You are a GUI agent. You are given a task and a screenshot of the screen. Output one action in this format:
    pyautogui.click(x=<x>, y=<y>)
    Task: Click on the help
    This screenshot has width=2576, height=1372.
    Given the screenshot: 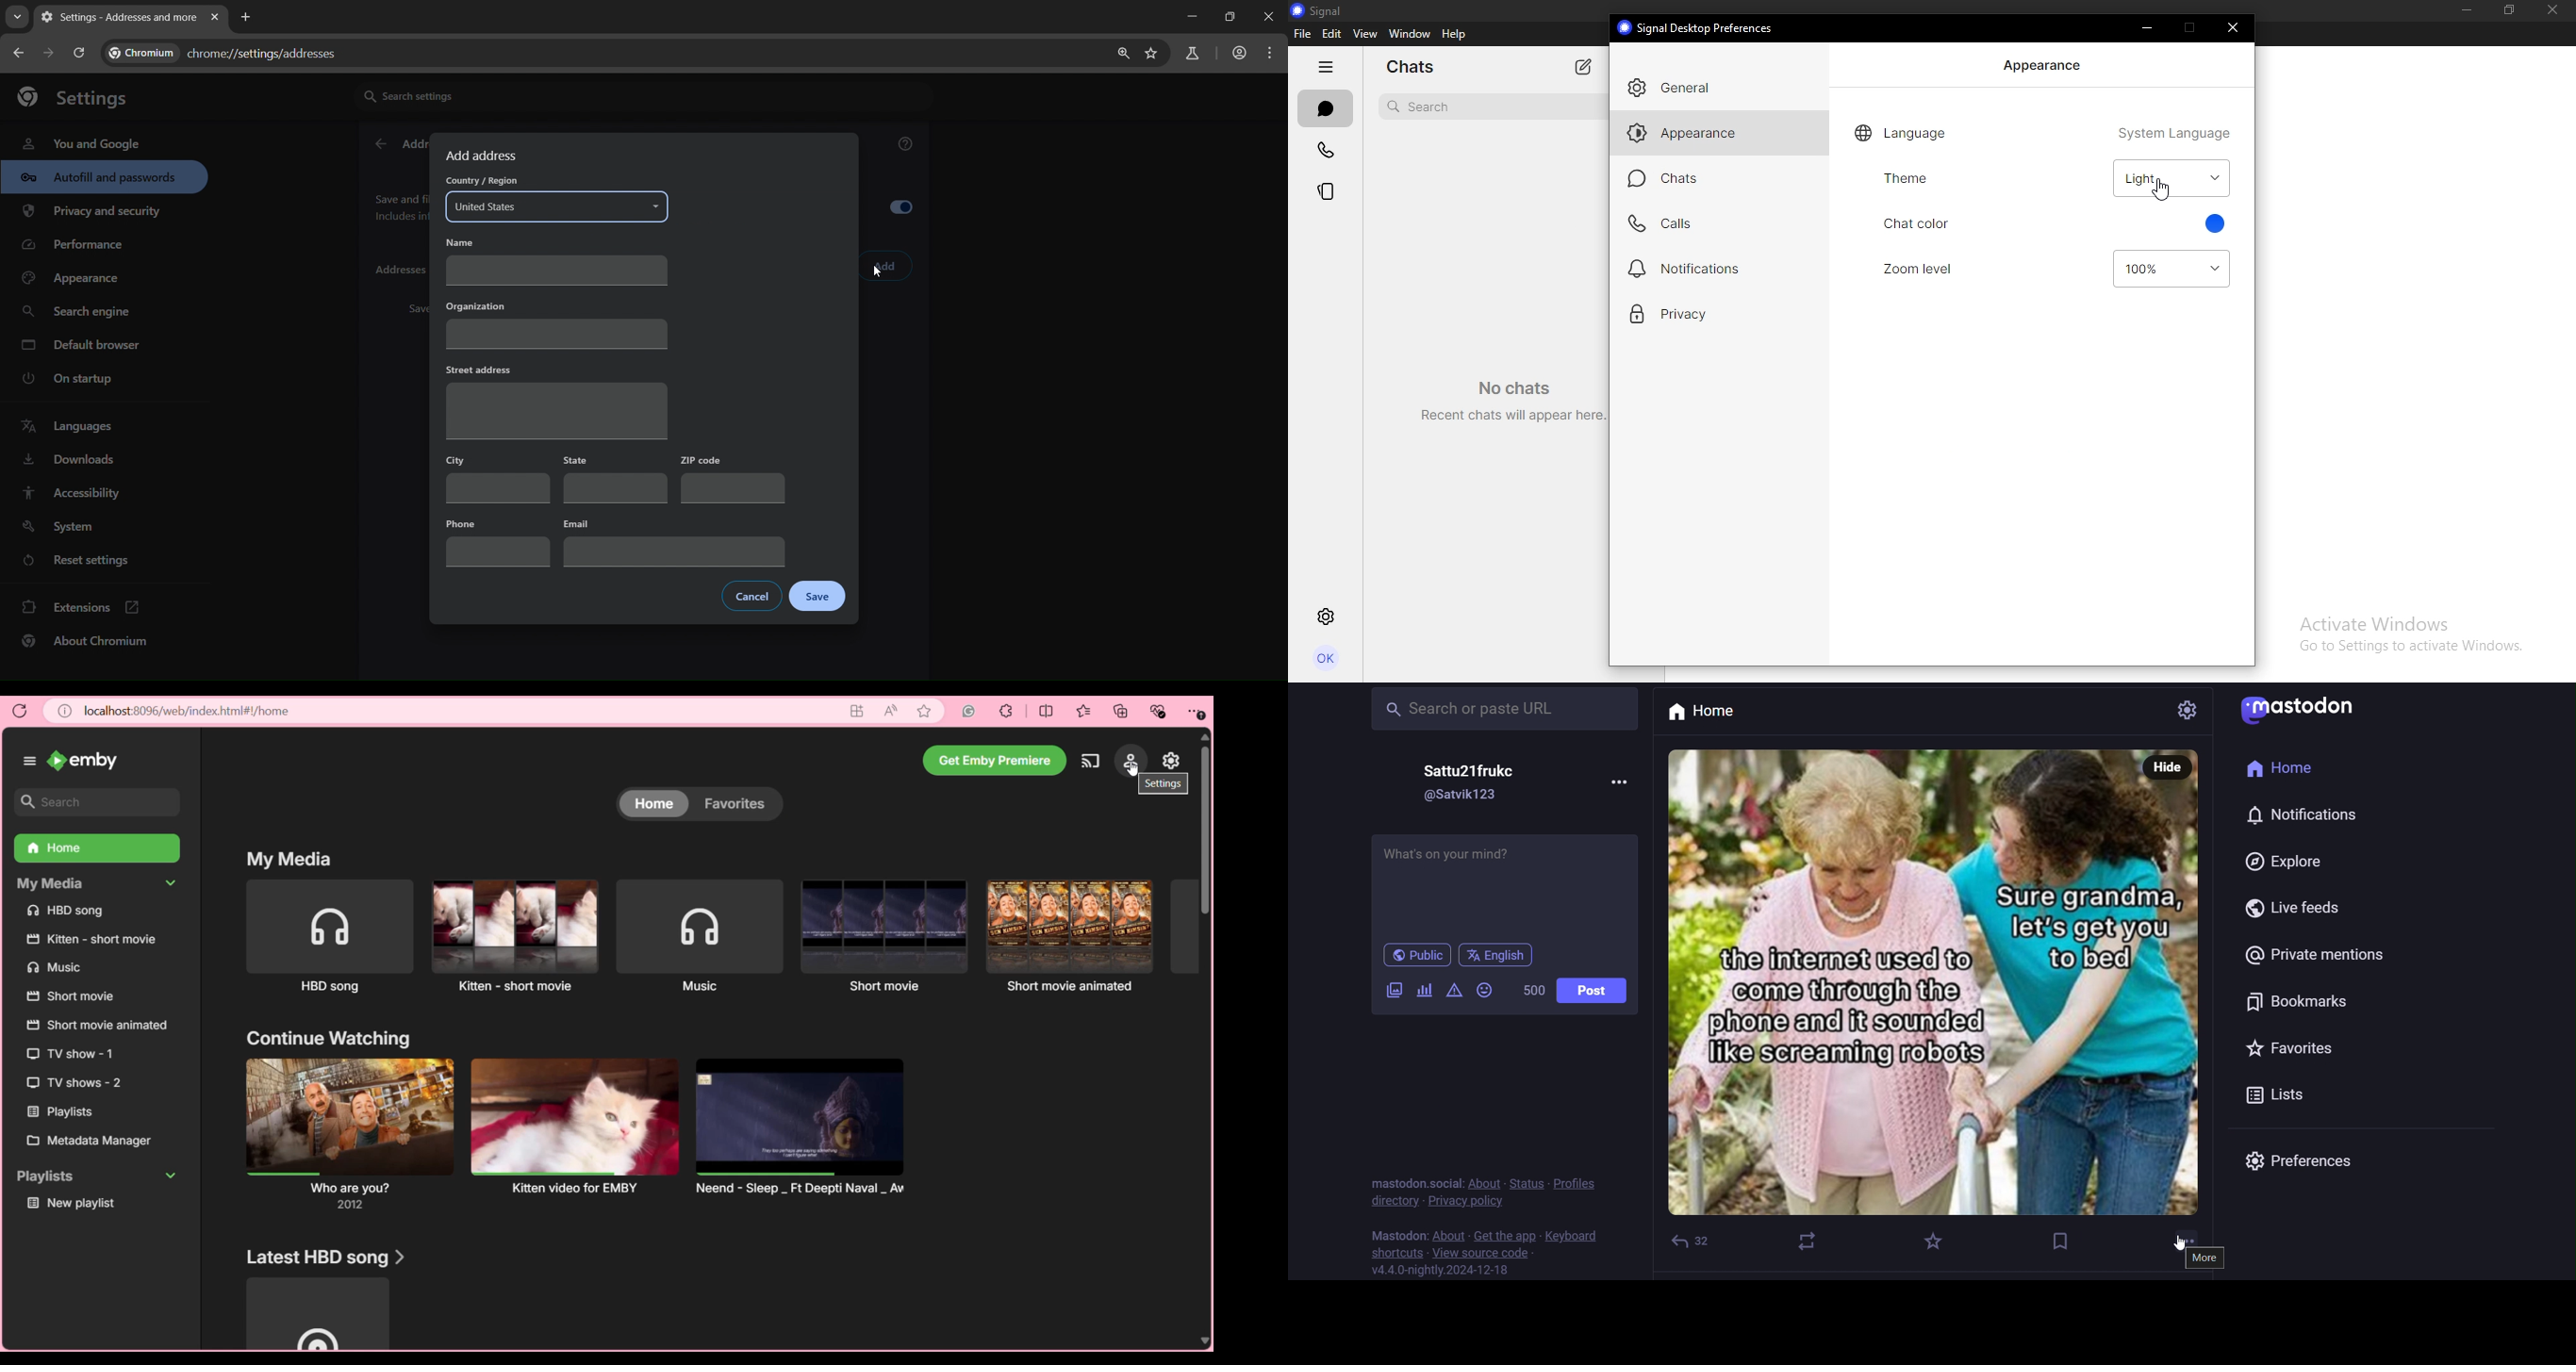 What is the action you would take?
    pyautogui.click(x=1455, y=35)
    